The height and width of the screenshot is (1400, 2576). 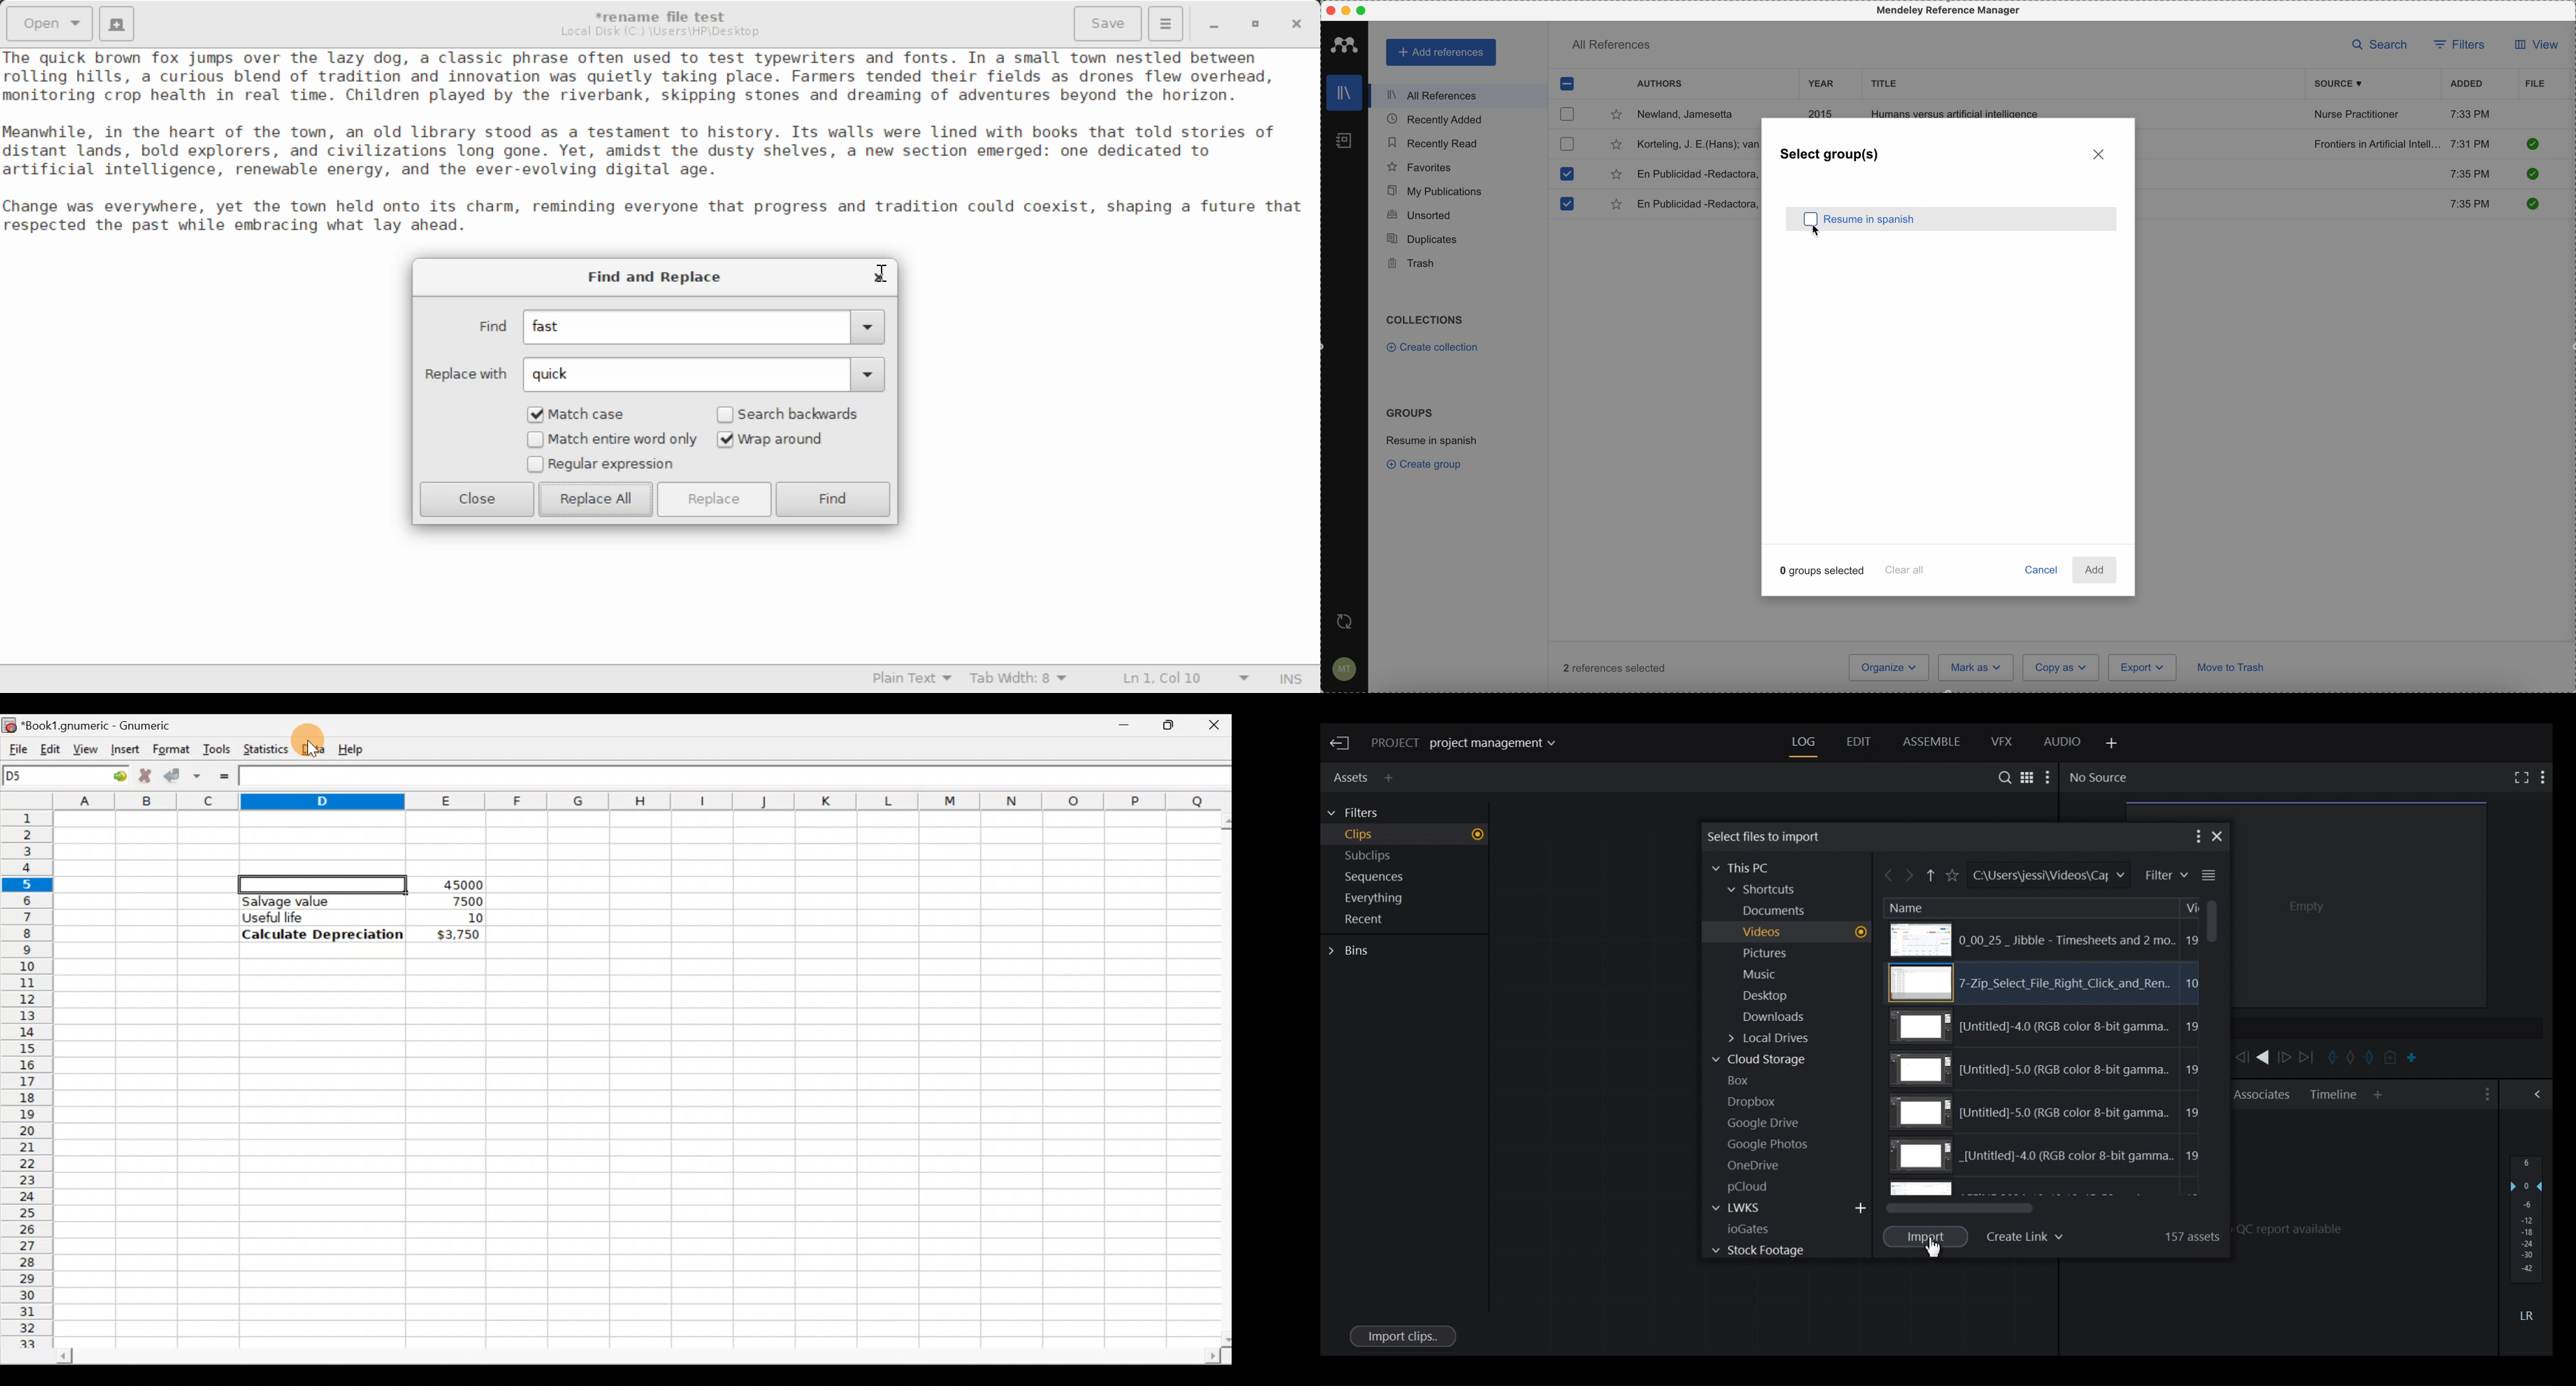 I want to click on organize, so click(x=1890, y=668).